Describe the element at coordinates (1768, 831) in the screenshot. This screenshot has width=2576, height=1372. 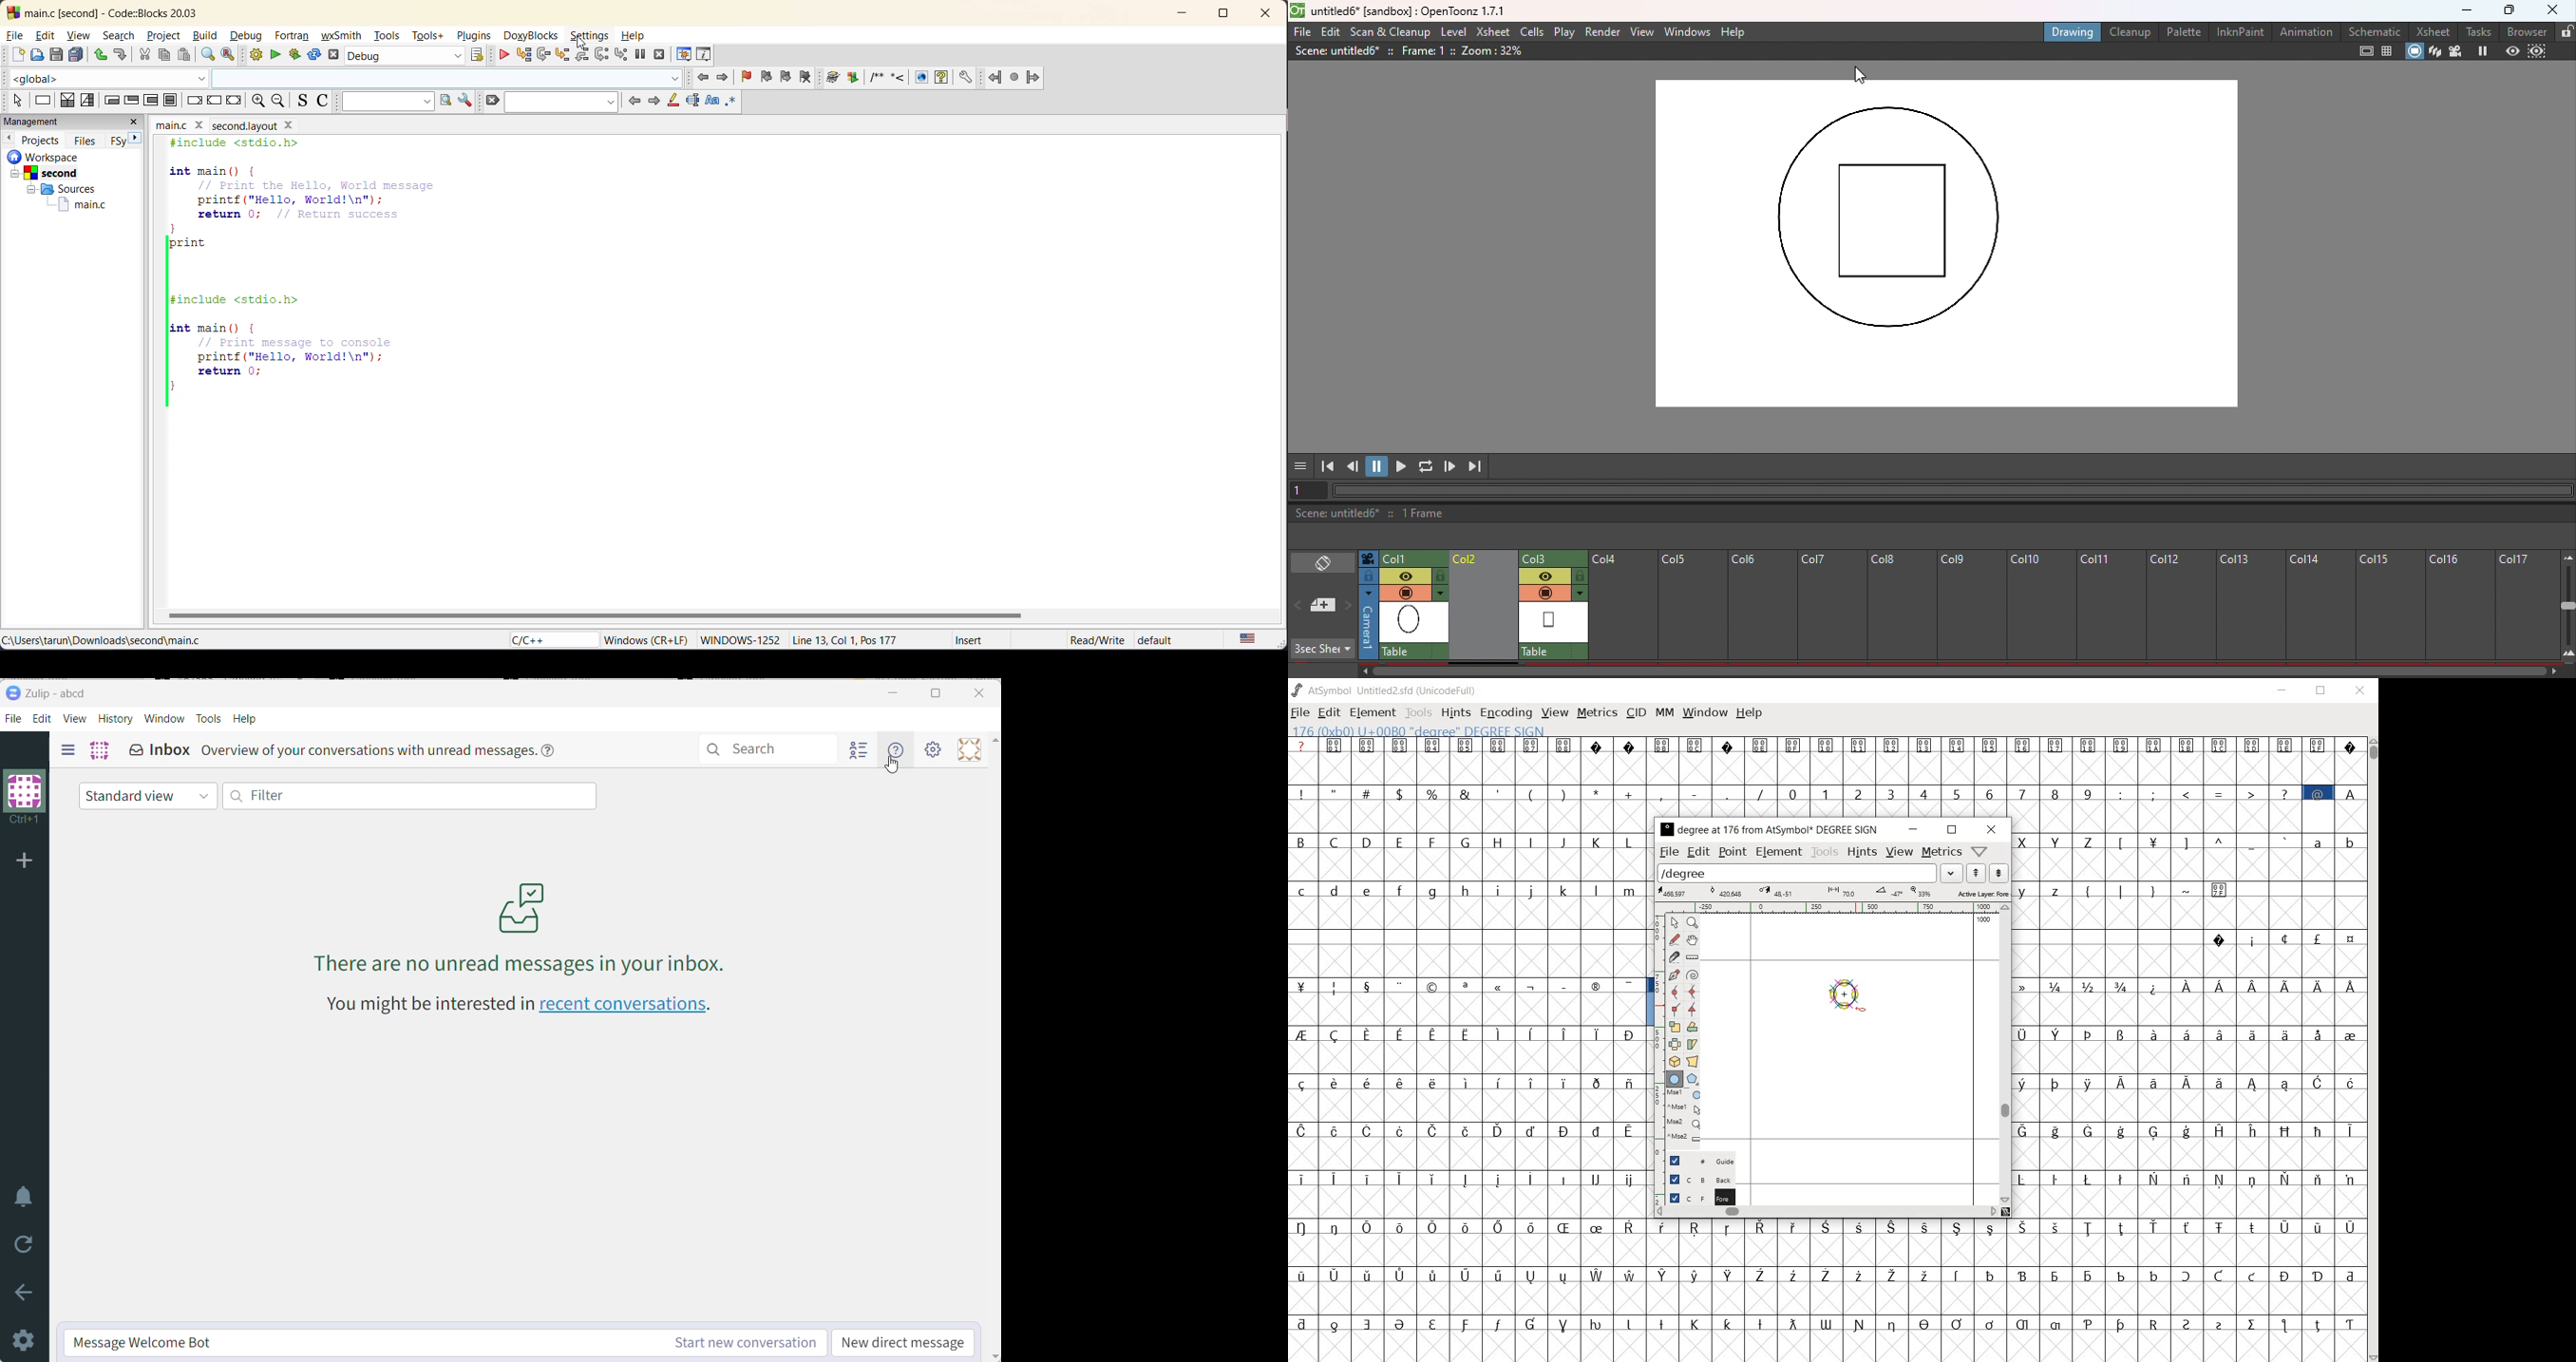
I see `degree at 176 from AtSymbol Degree Sign` at that location.